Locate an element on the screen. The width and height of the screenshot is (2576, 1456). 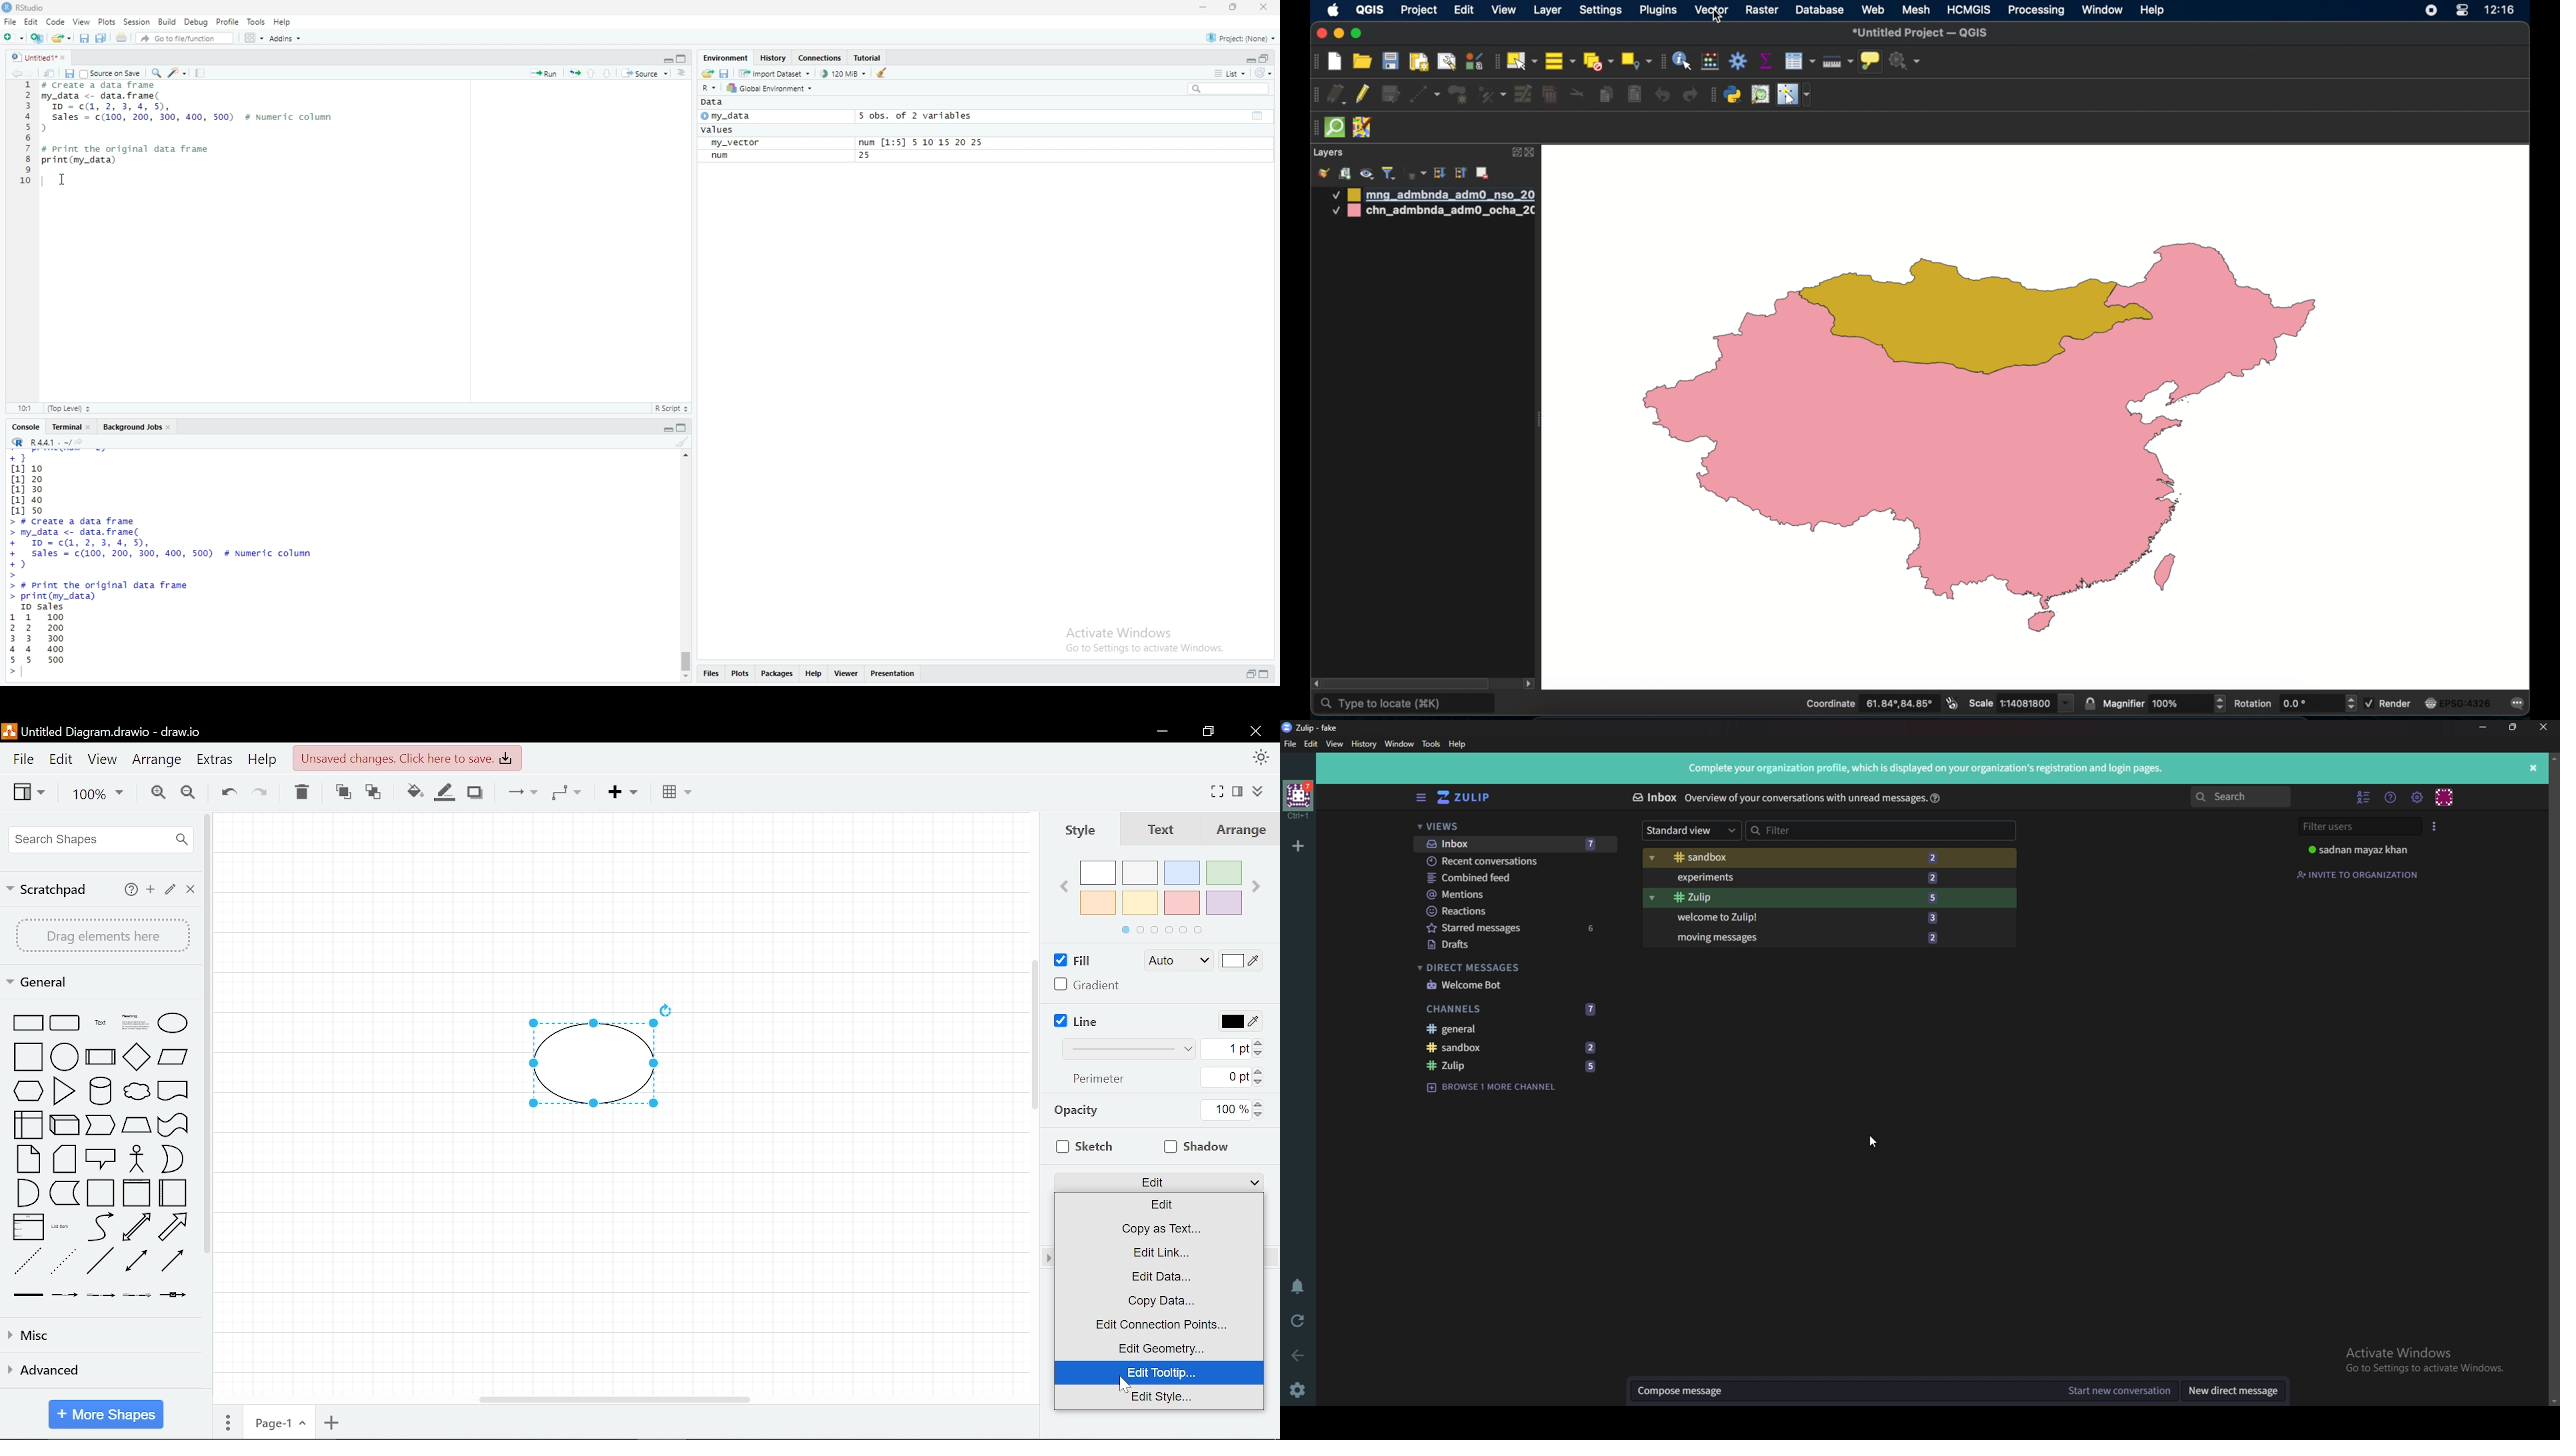
Current perimeter is located at coordinates (1231, 1078).